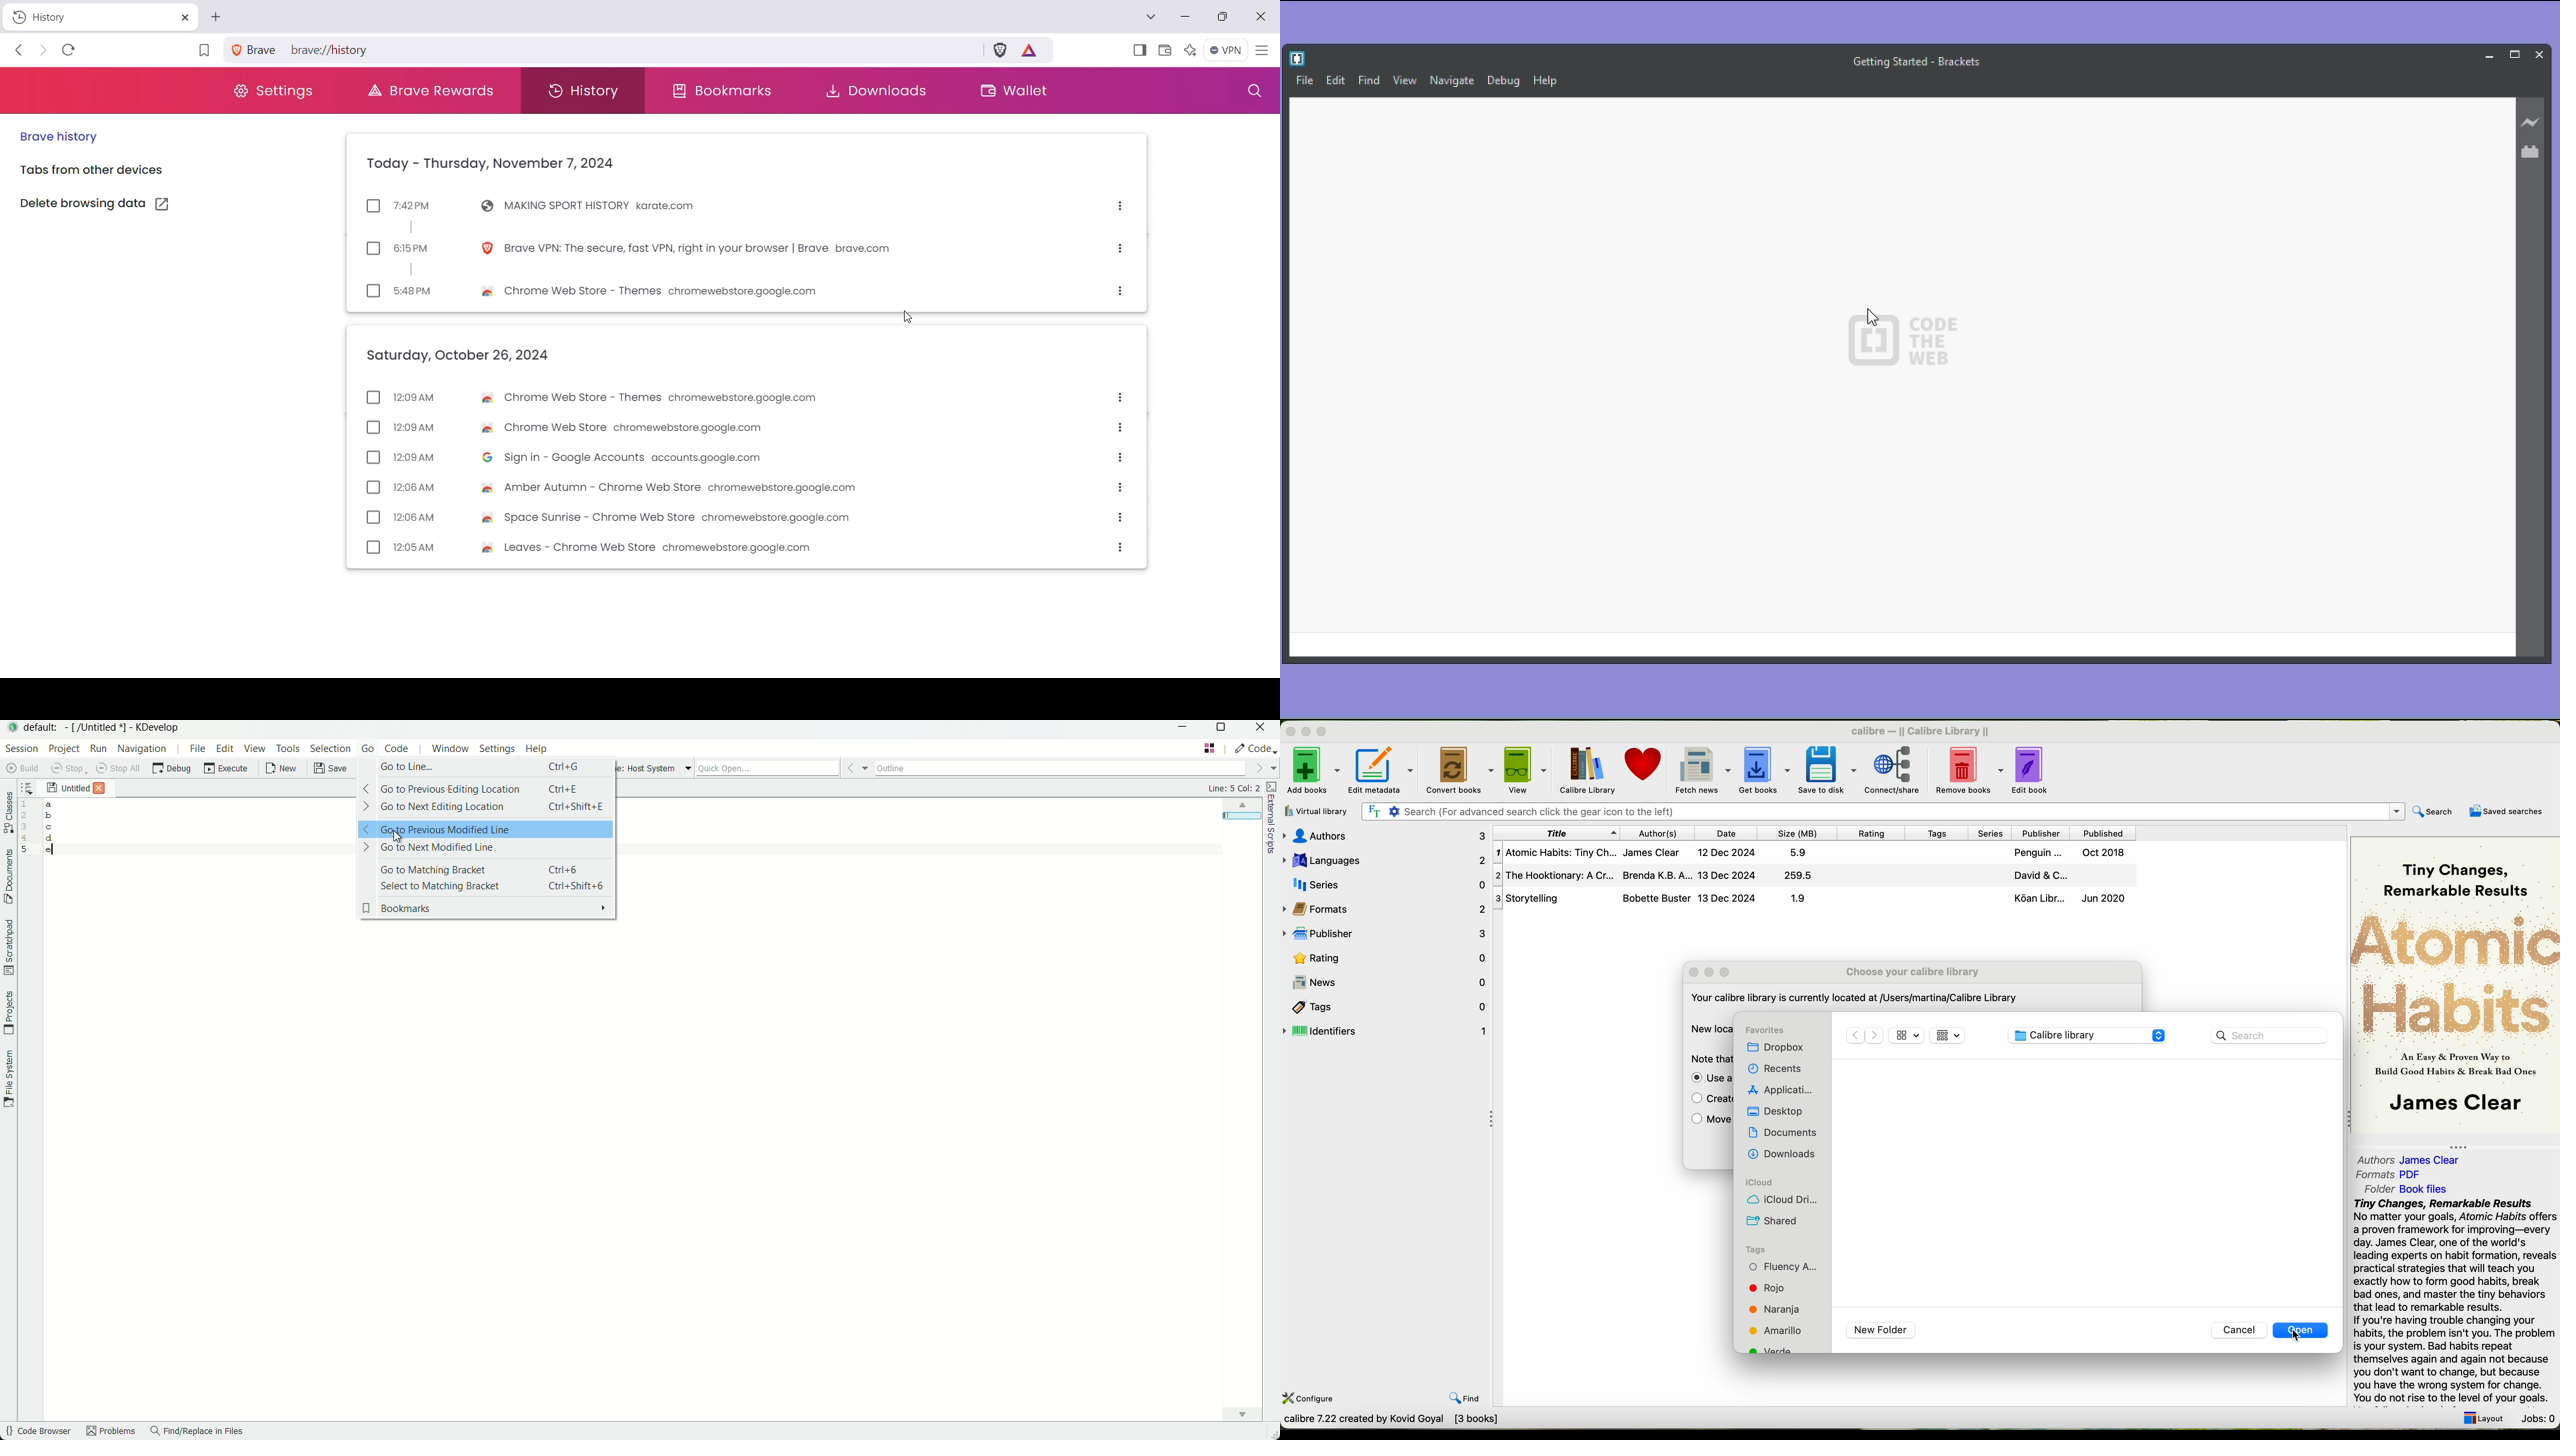 The height and width of the screenshot is (1456, 2576). What do you see at coordinates (2423, 1189) in the screenshot?
I see `Book file` at bounding box center [2423, 1189].